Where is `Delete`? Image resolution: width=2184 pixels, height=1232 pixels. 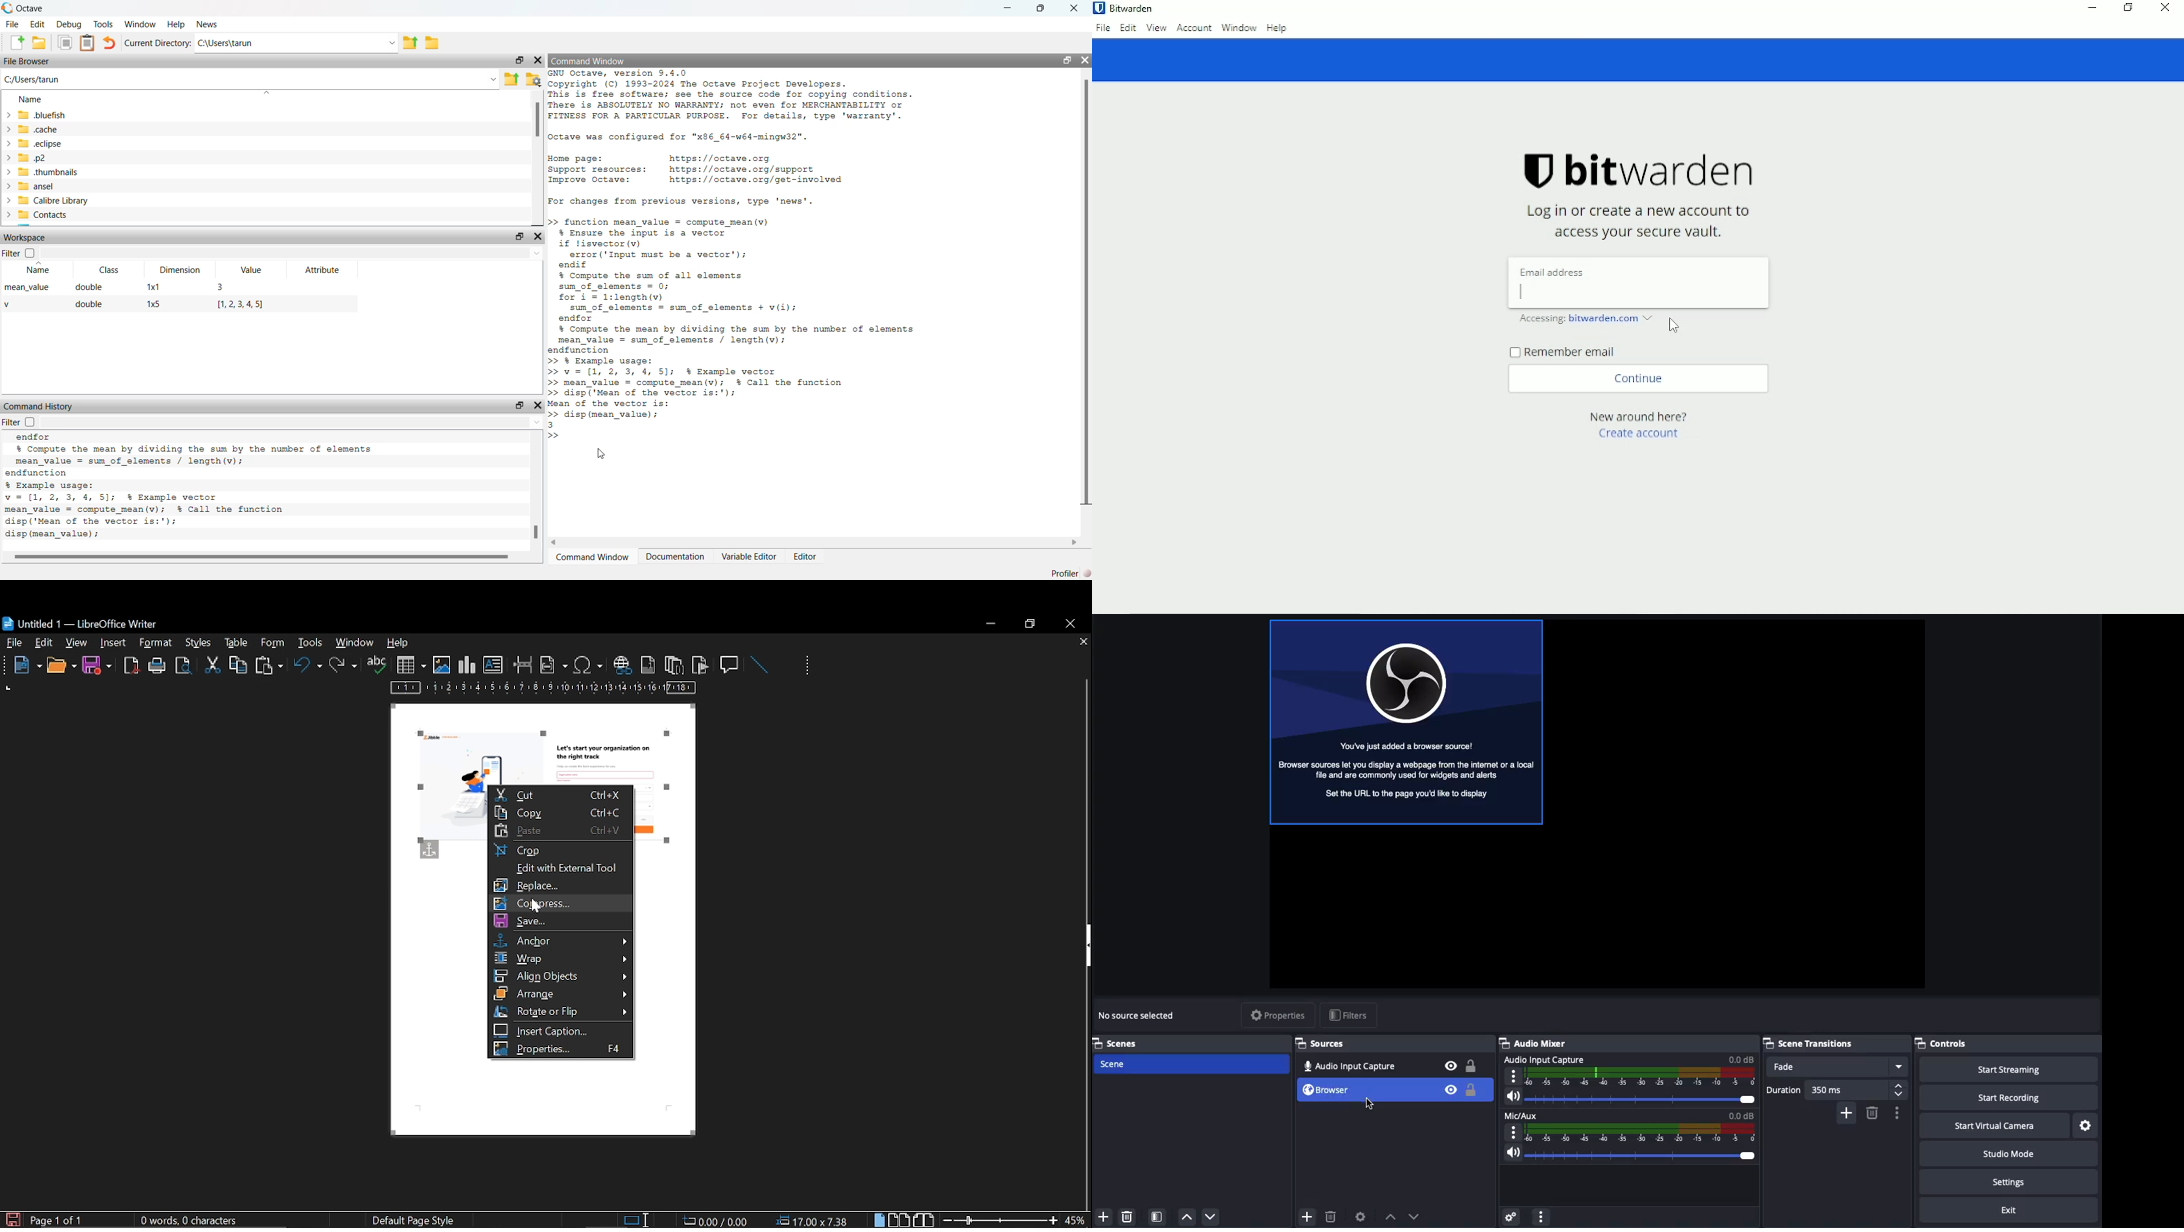 Delete is located at coordinates (1128, 1217).